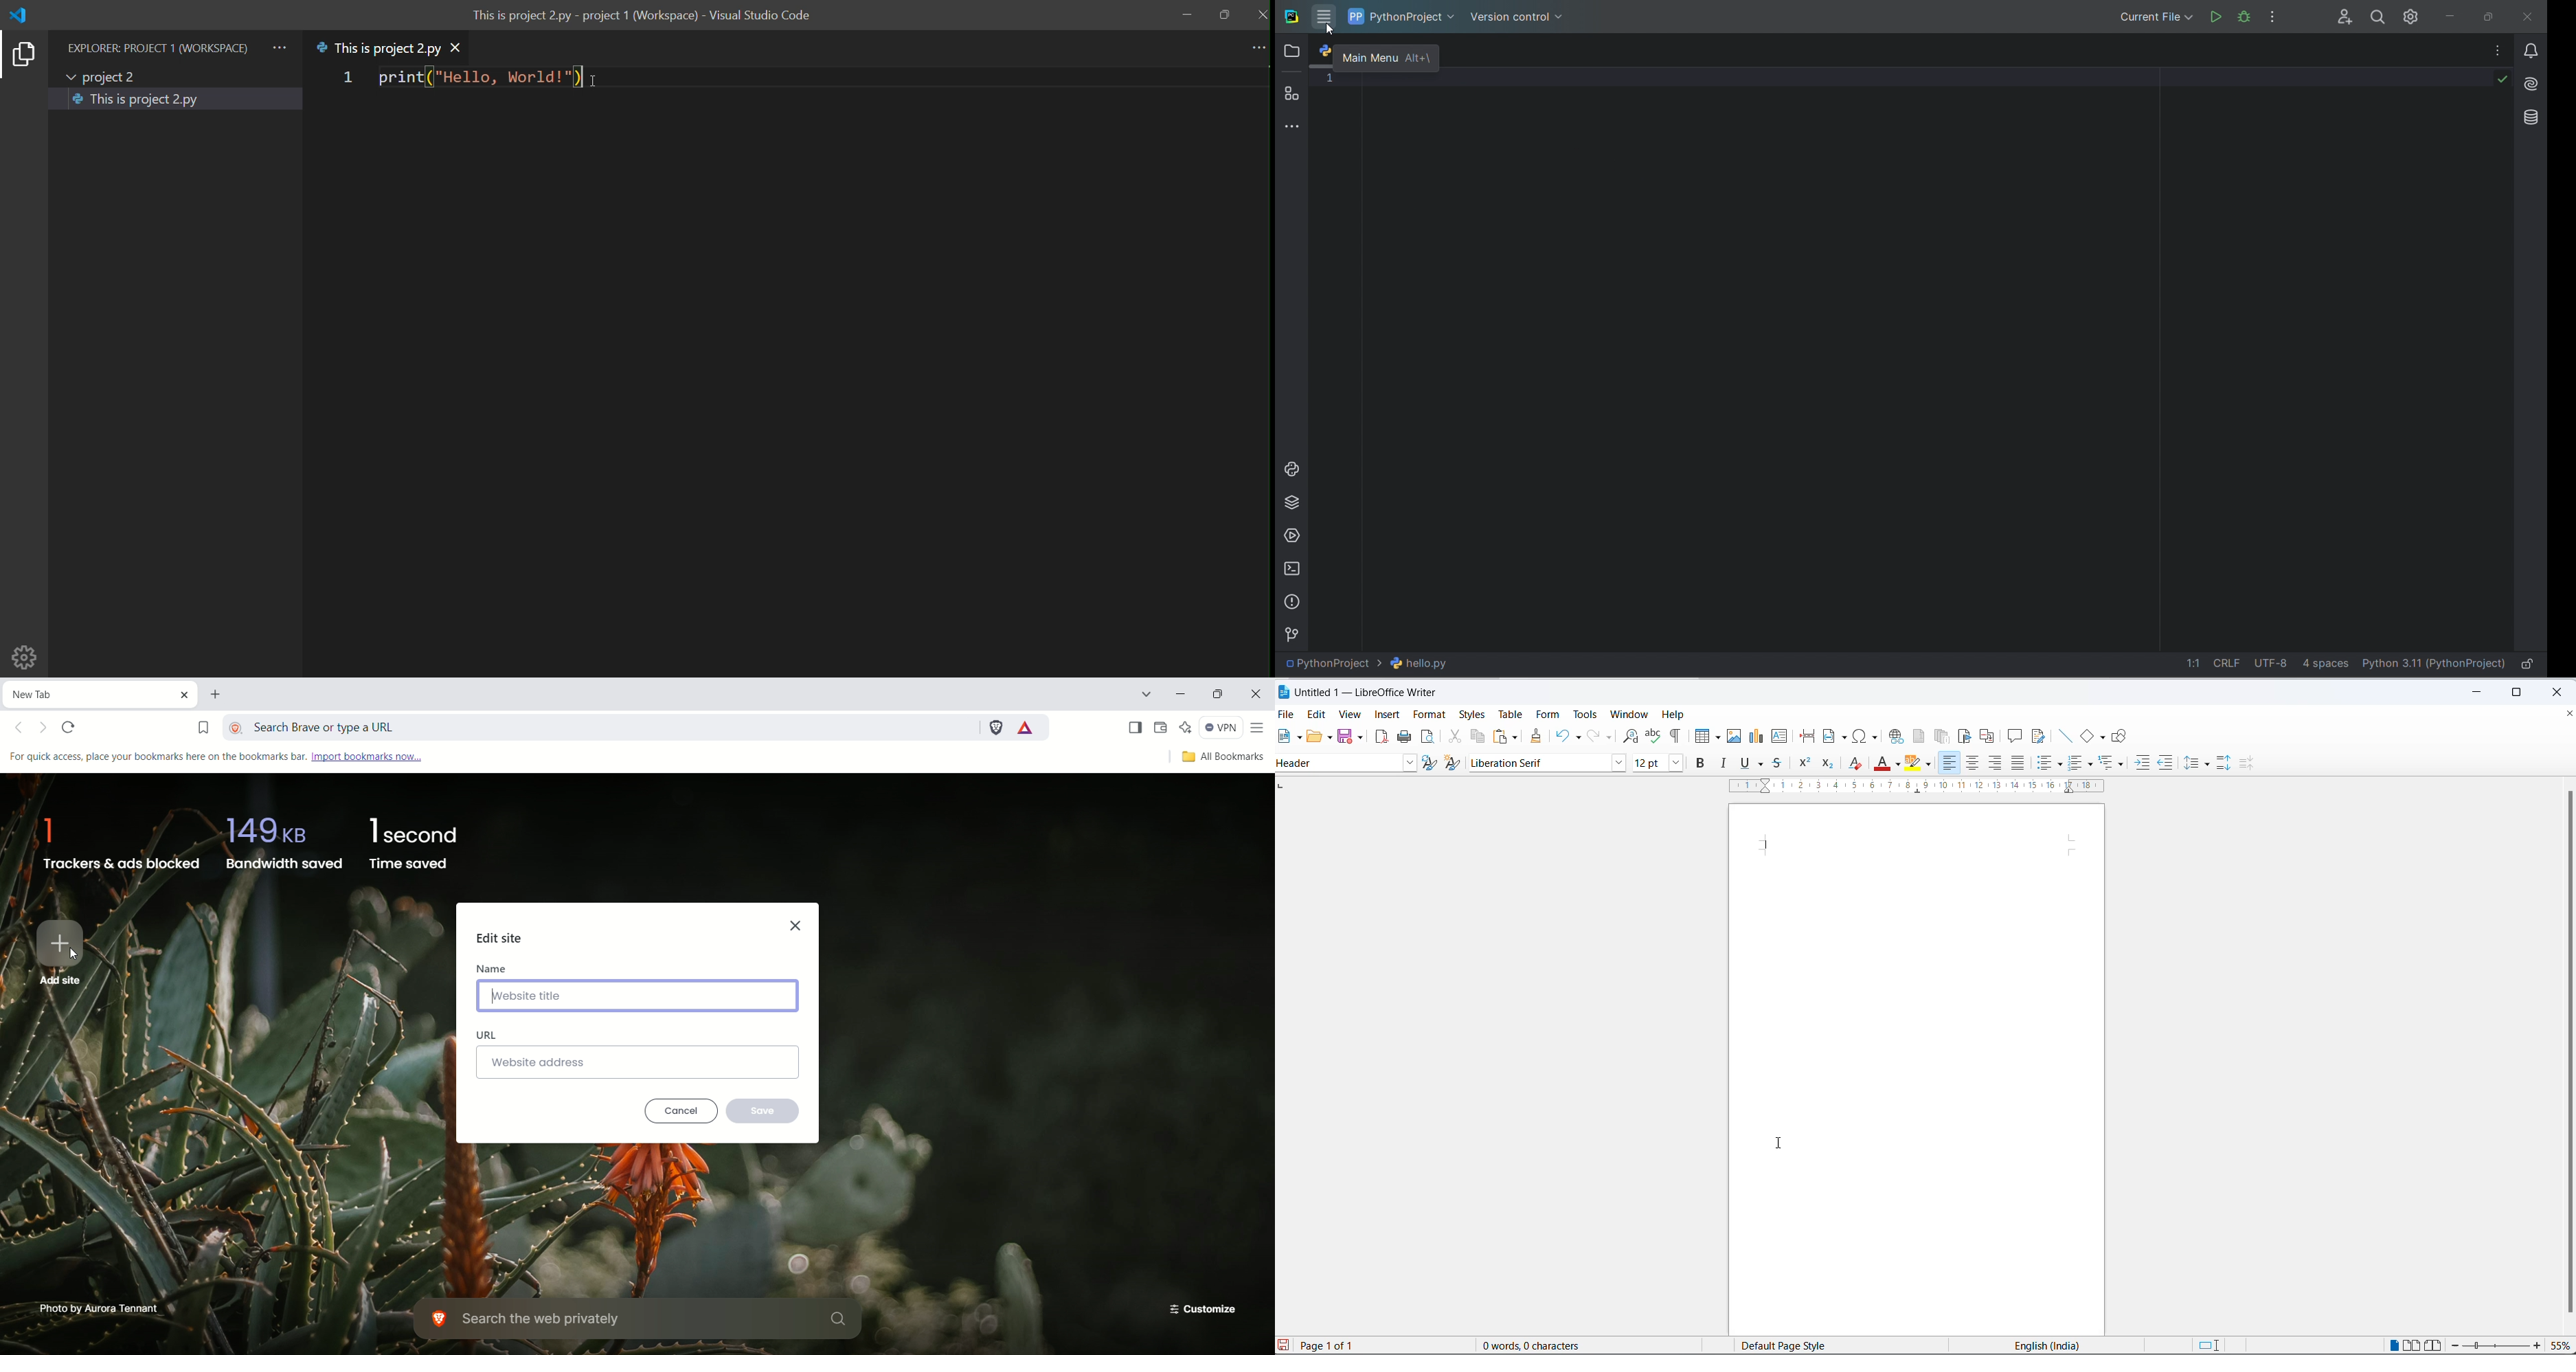  I want to click on edit site, so click(501, 938).